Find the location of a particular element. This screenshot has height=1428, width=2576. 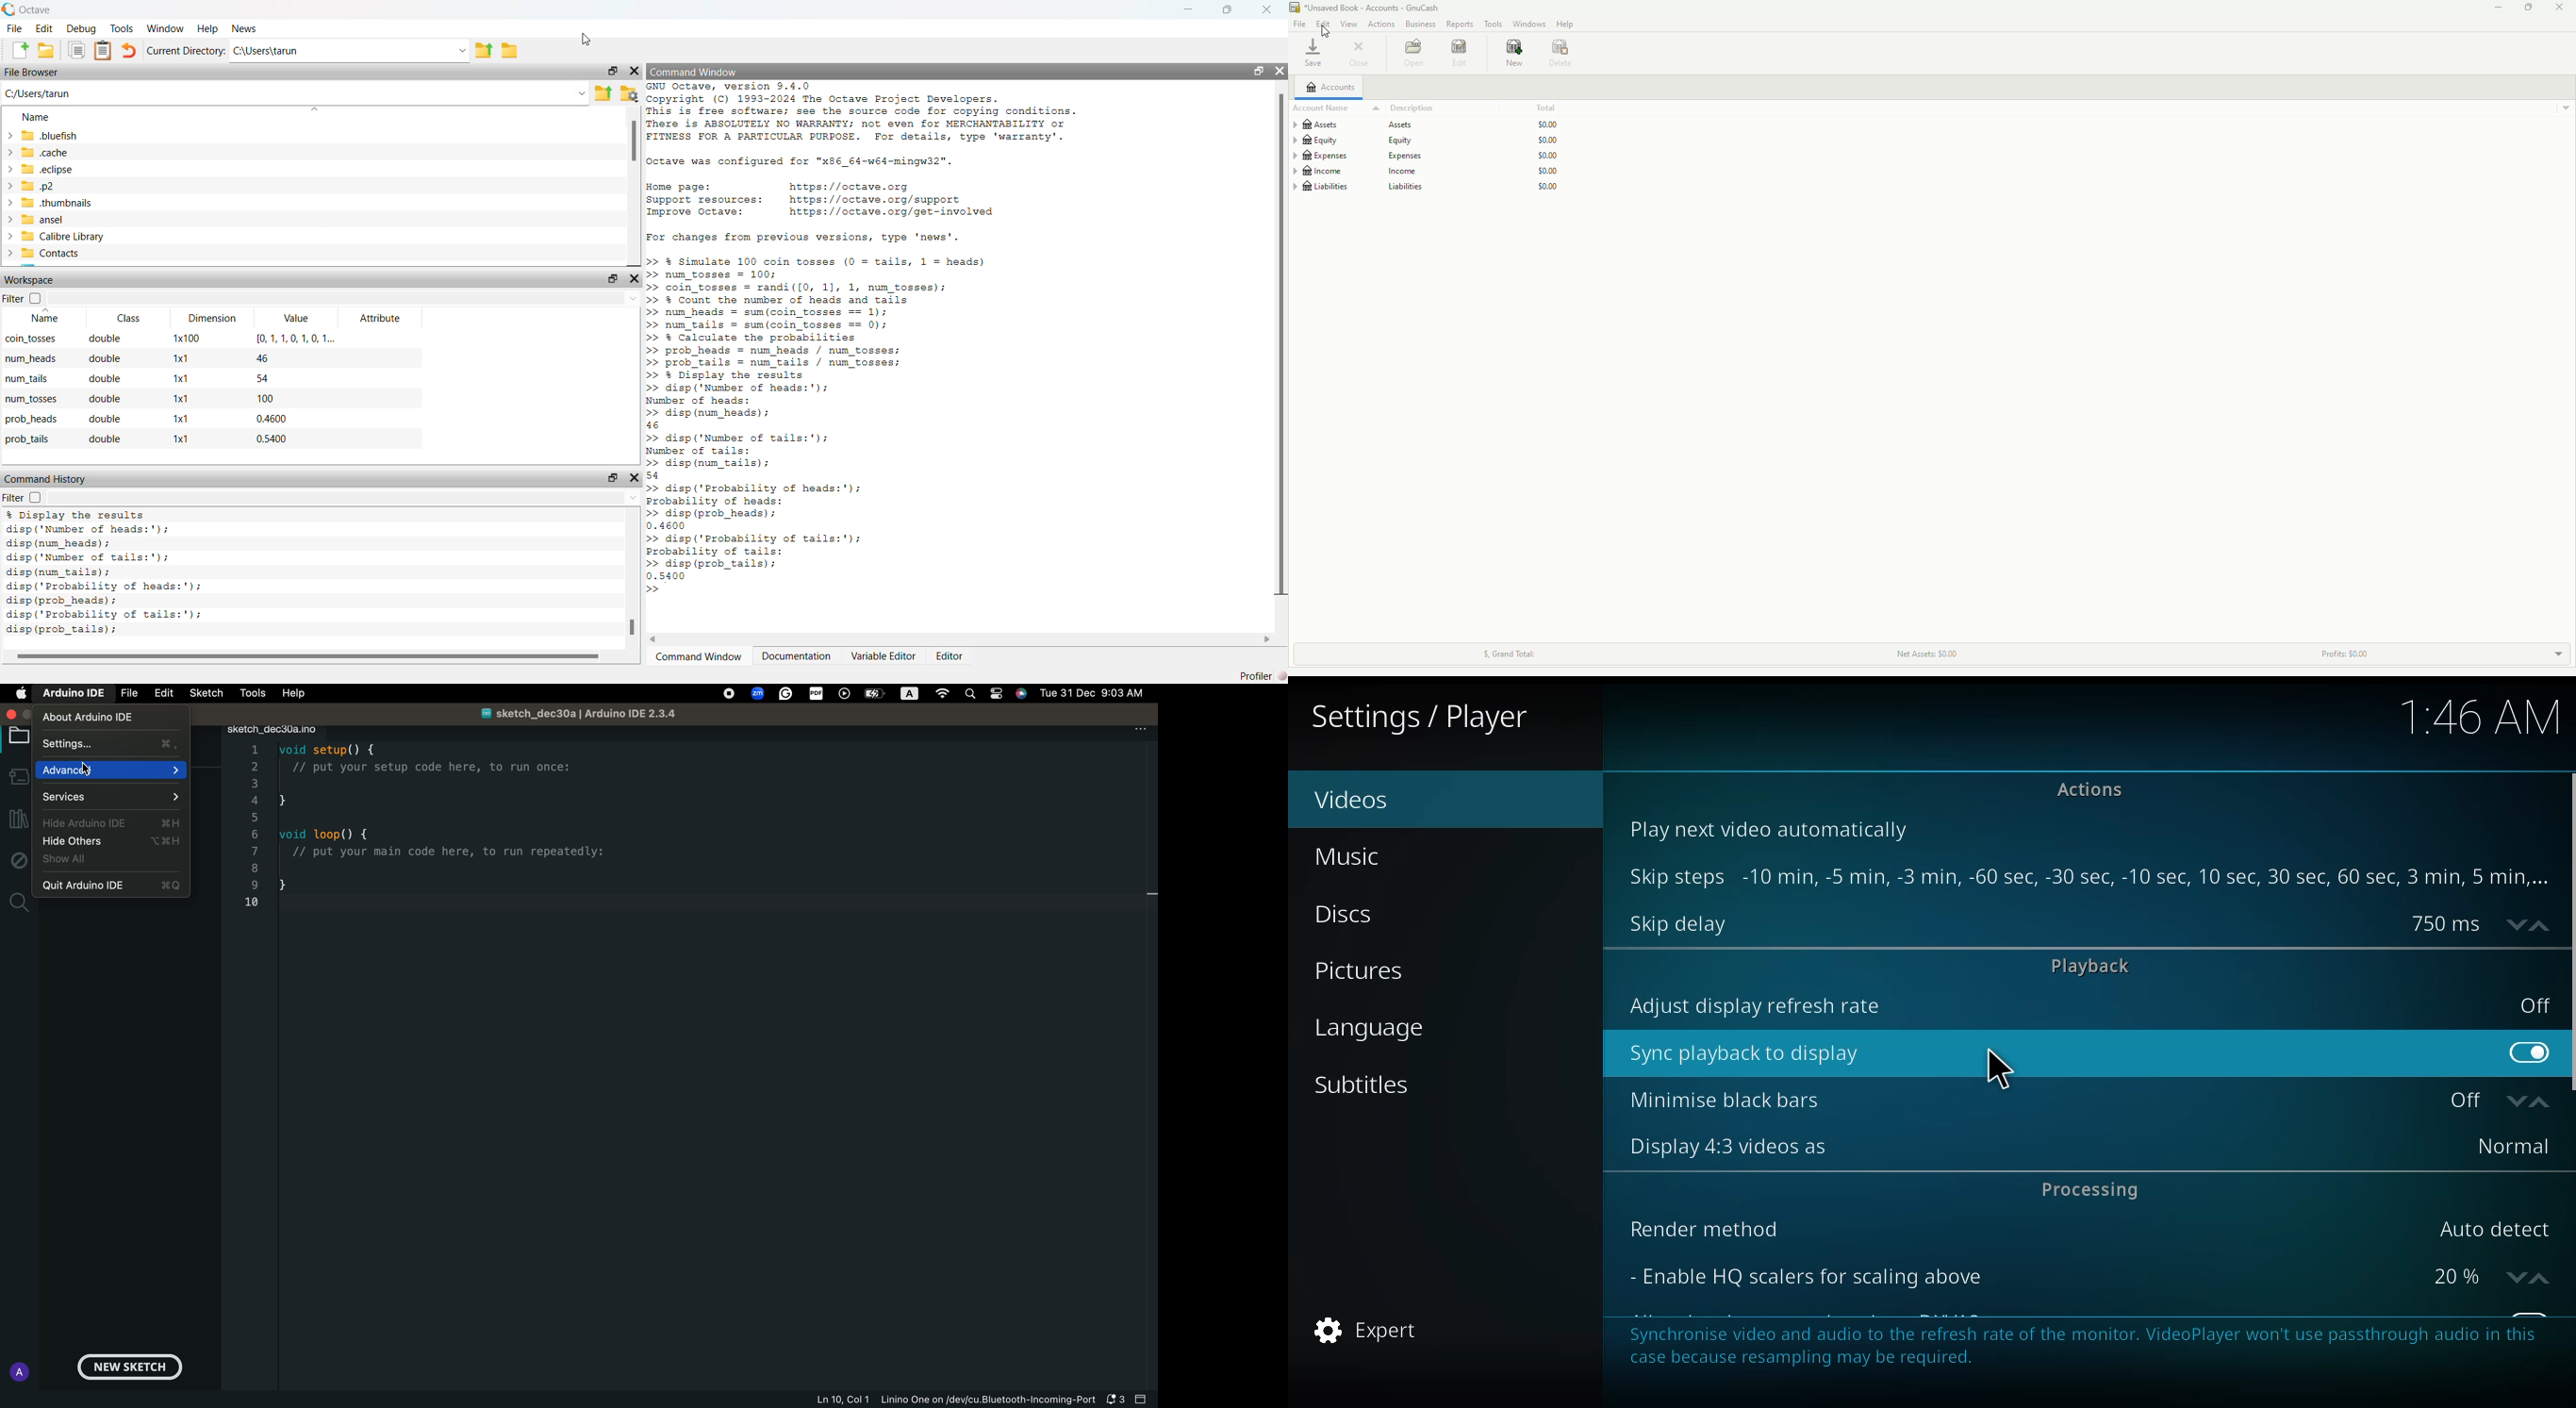

Delete is located at coordinates (1560, 52).